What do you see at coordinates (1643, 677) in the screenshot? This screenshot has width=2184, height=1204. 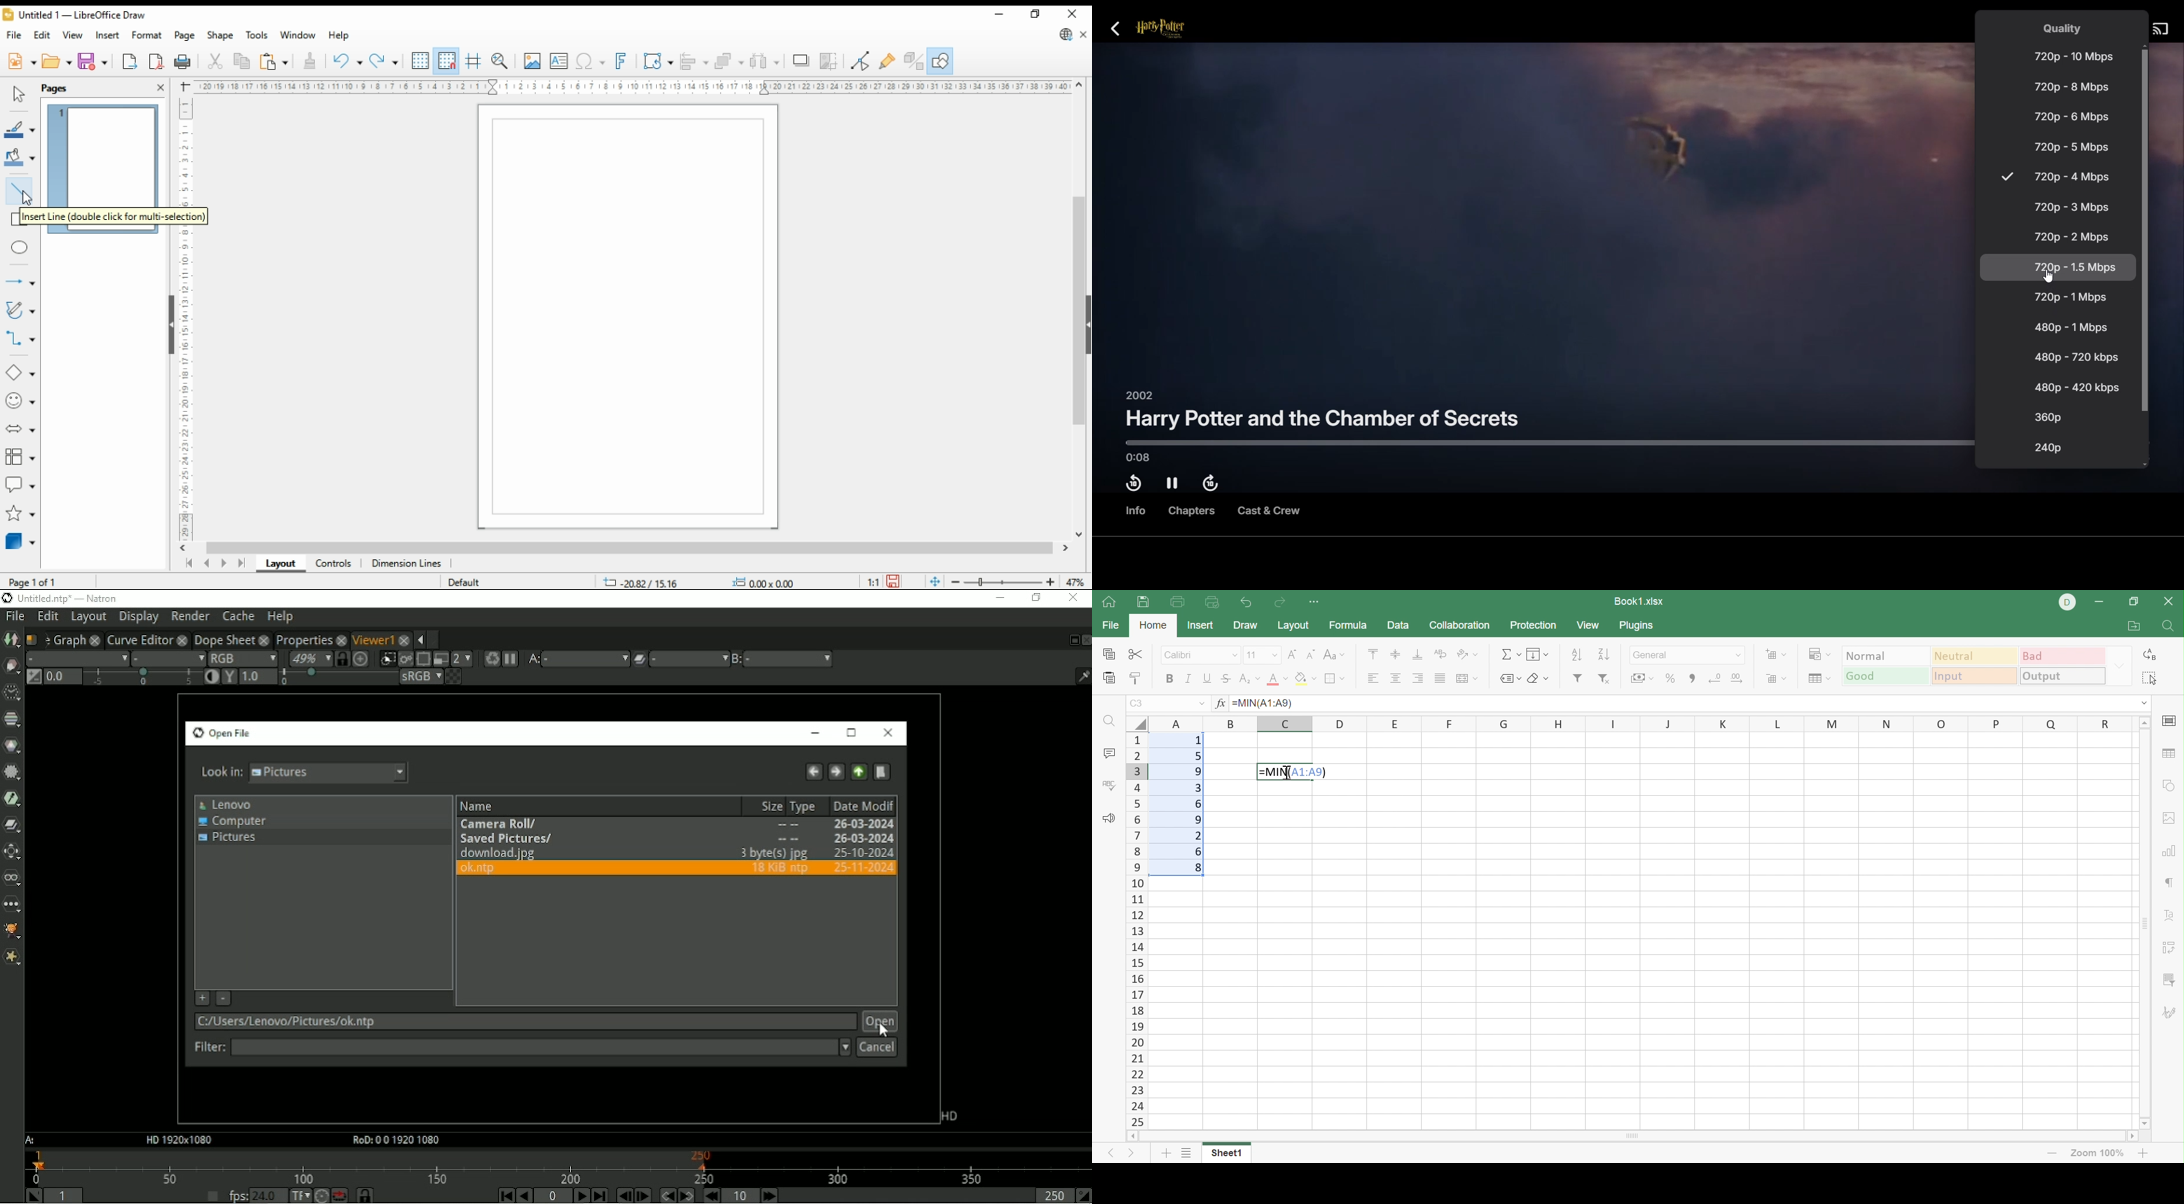 I see `Accounting style` at bounding box center [1643, 677].